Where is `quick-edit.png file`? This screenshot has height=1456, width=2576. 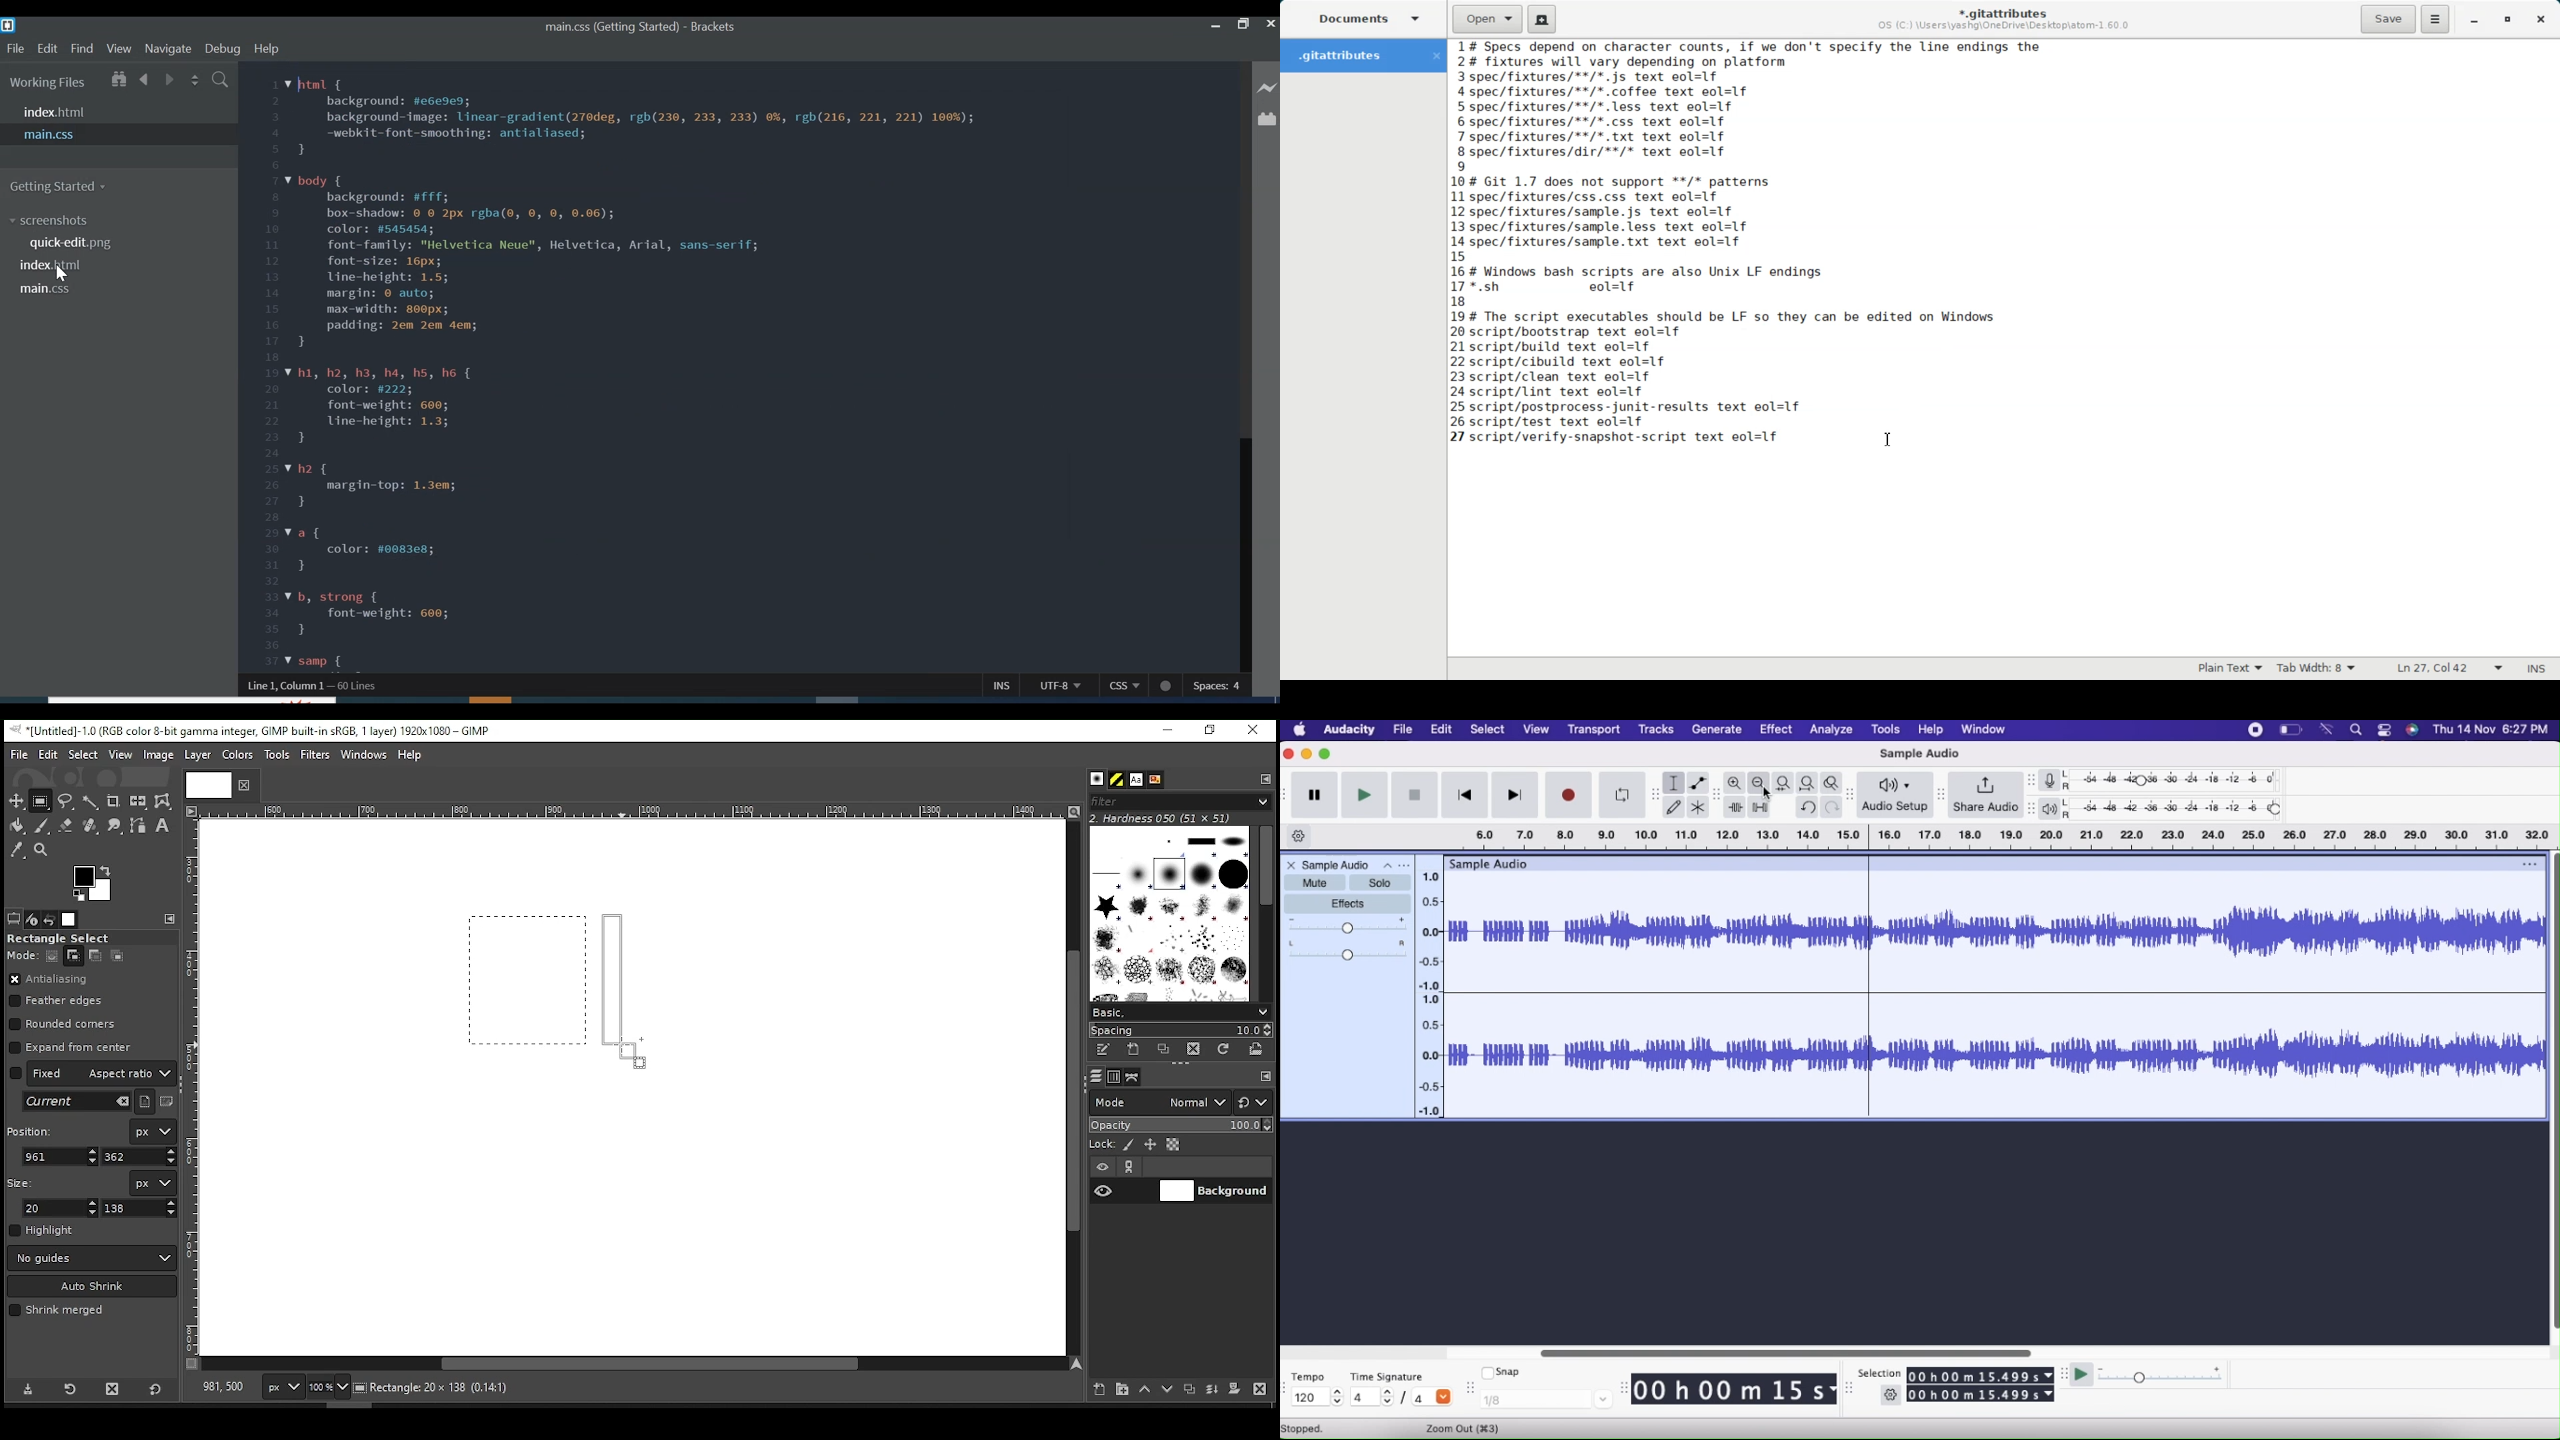
quick-edit.png file is located at coordinates (73, 242).